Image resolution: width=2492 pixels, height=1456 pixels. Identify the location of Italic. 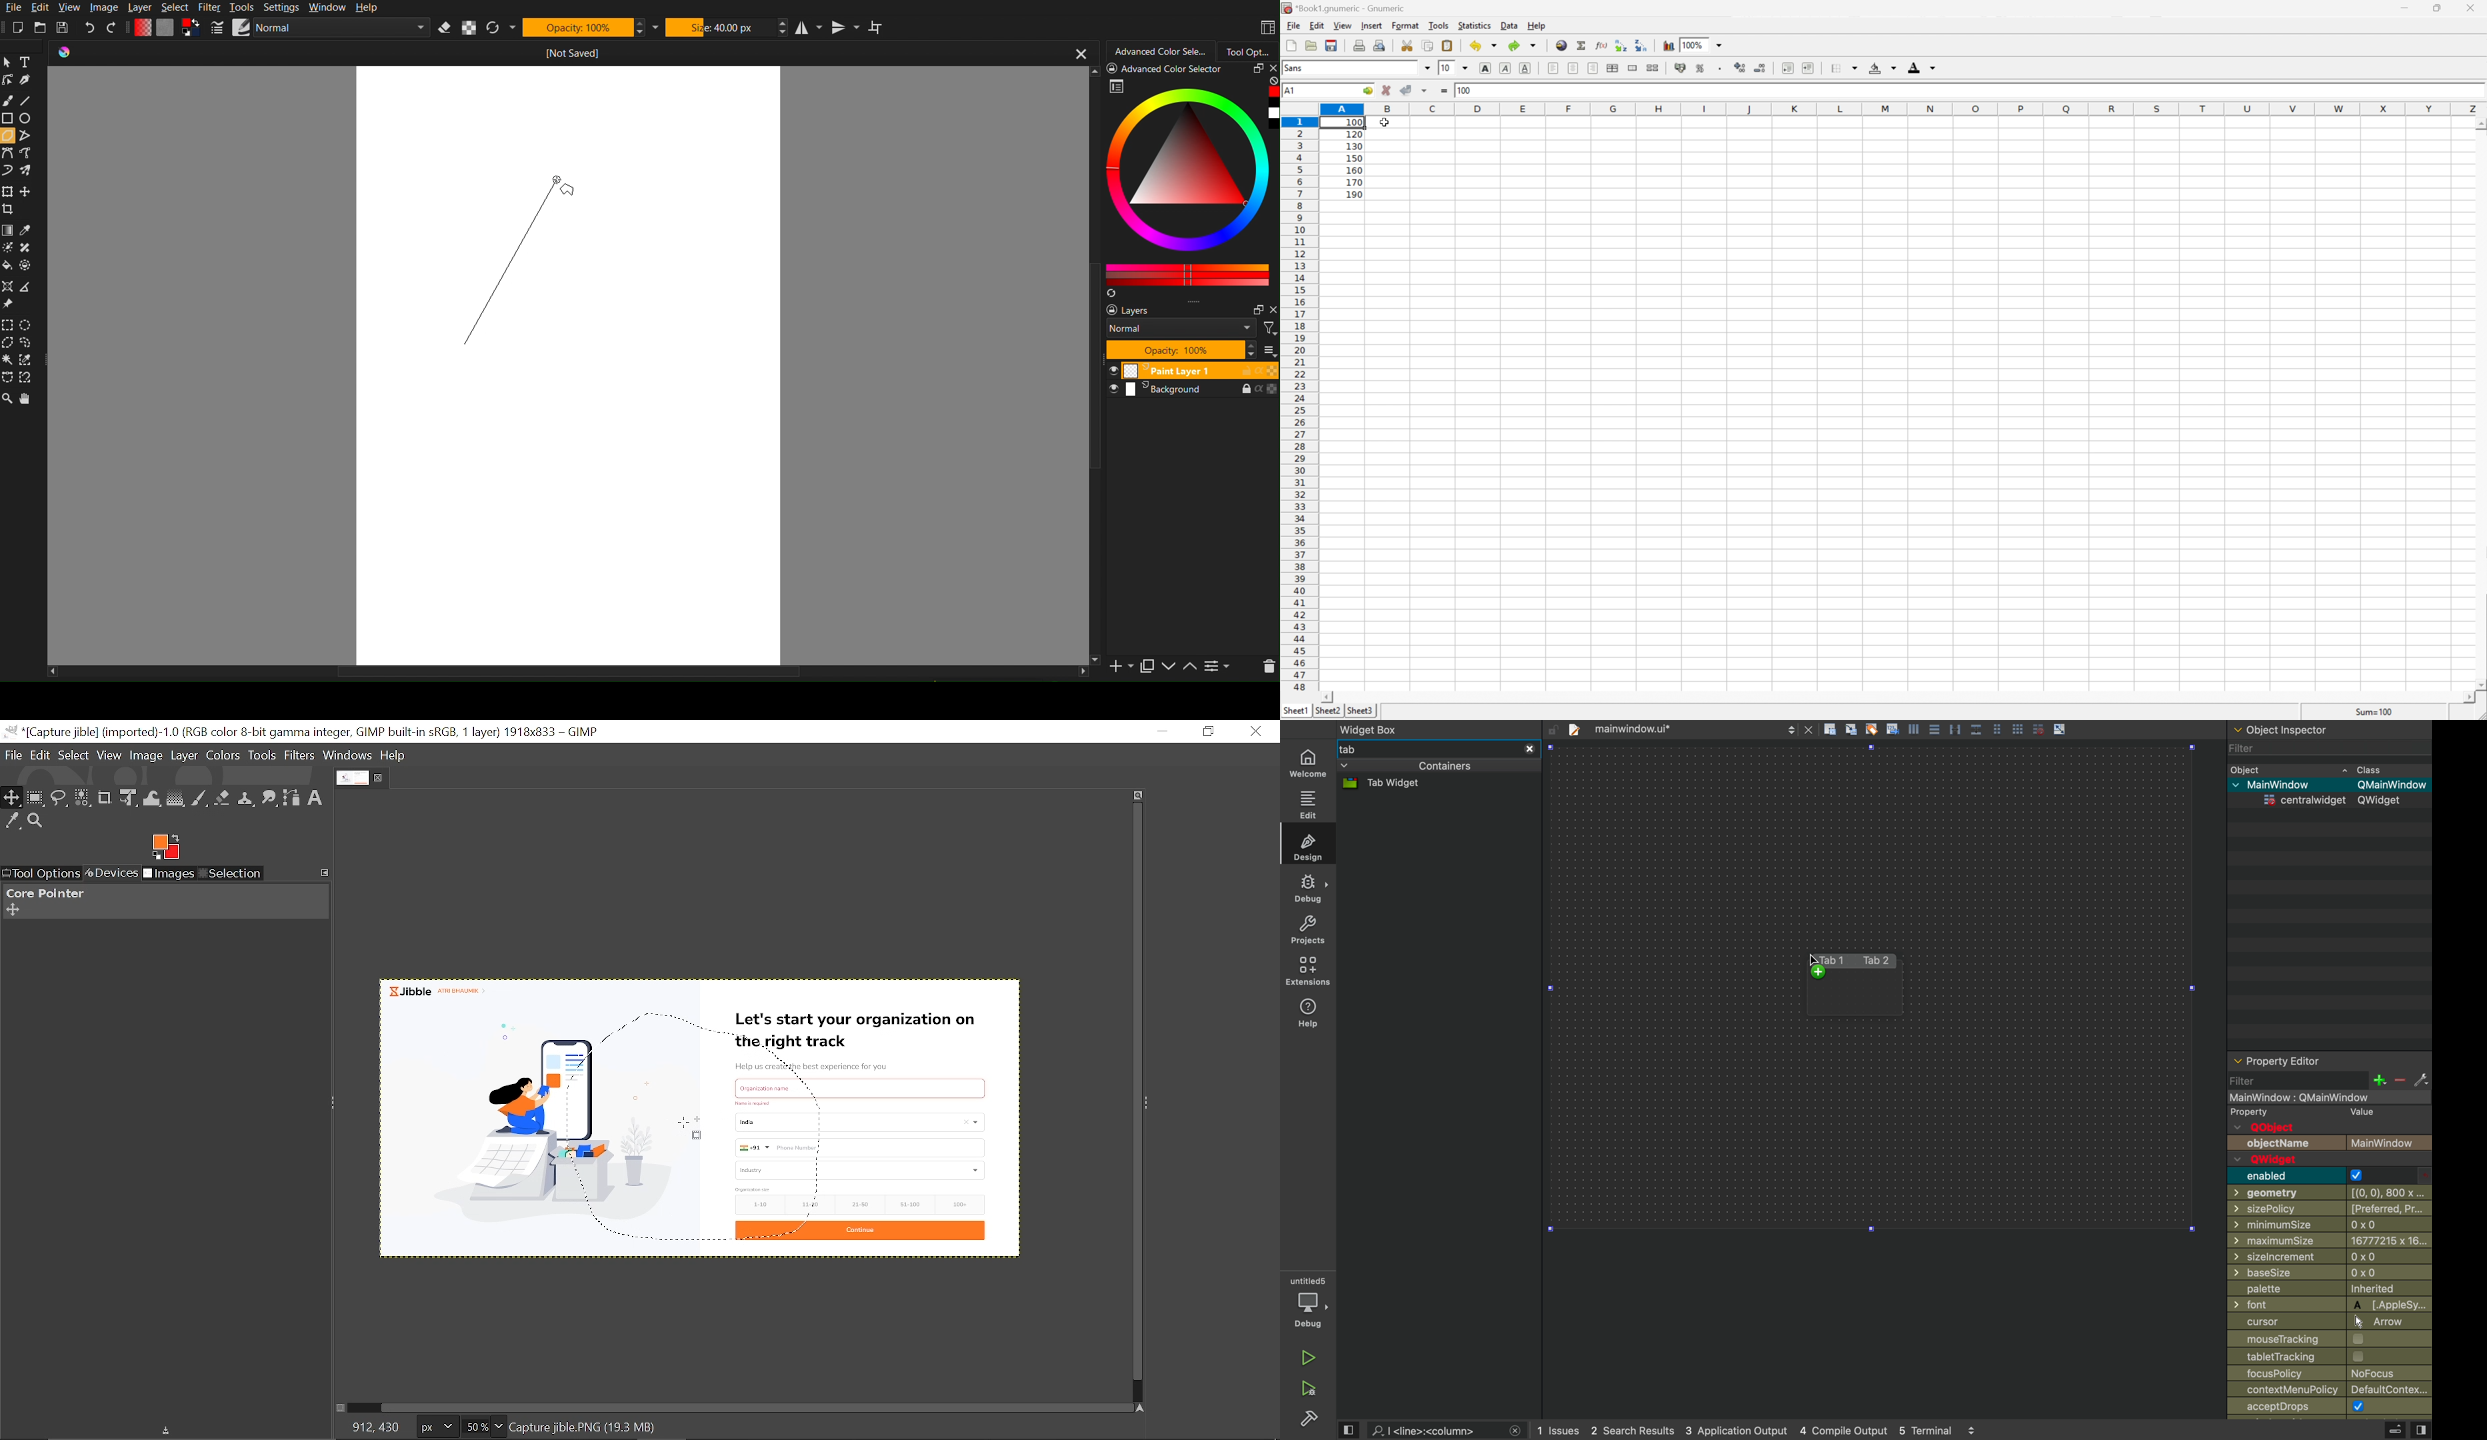
(1504, 68).